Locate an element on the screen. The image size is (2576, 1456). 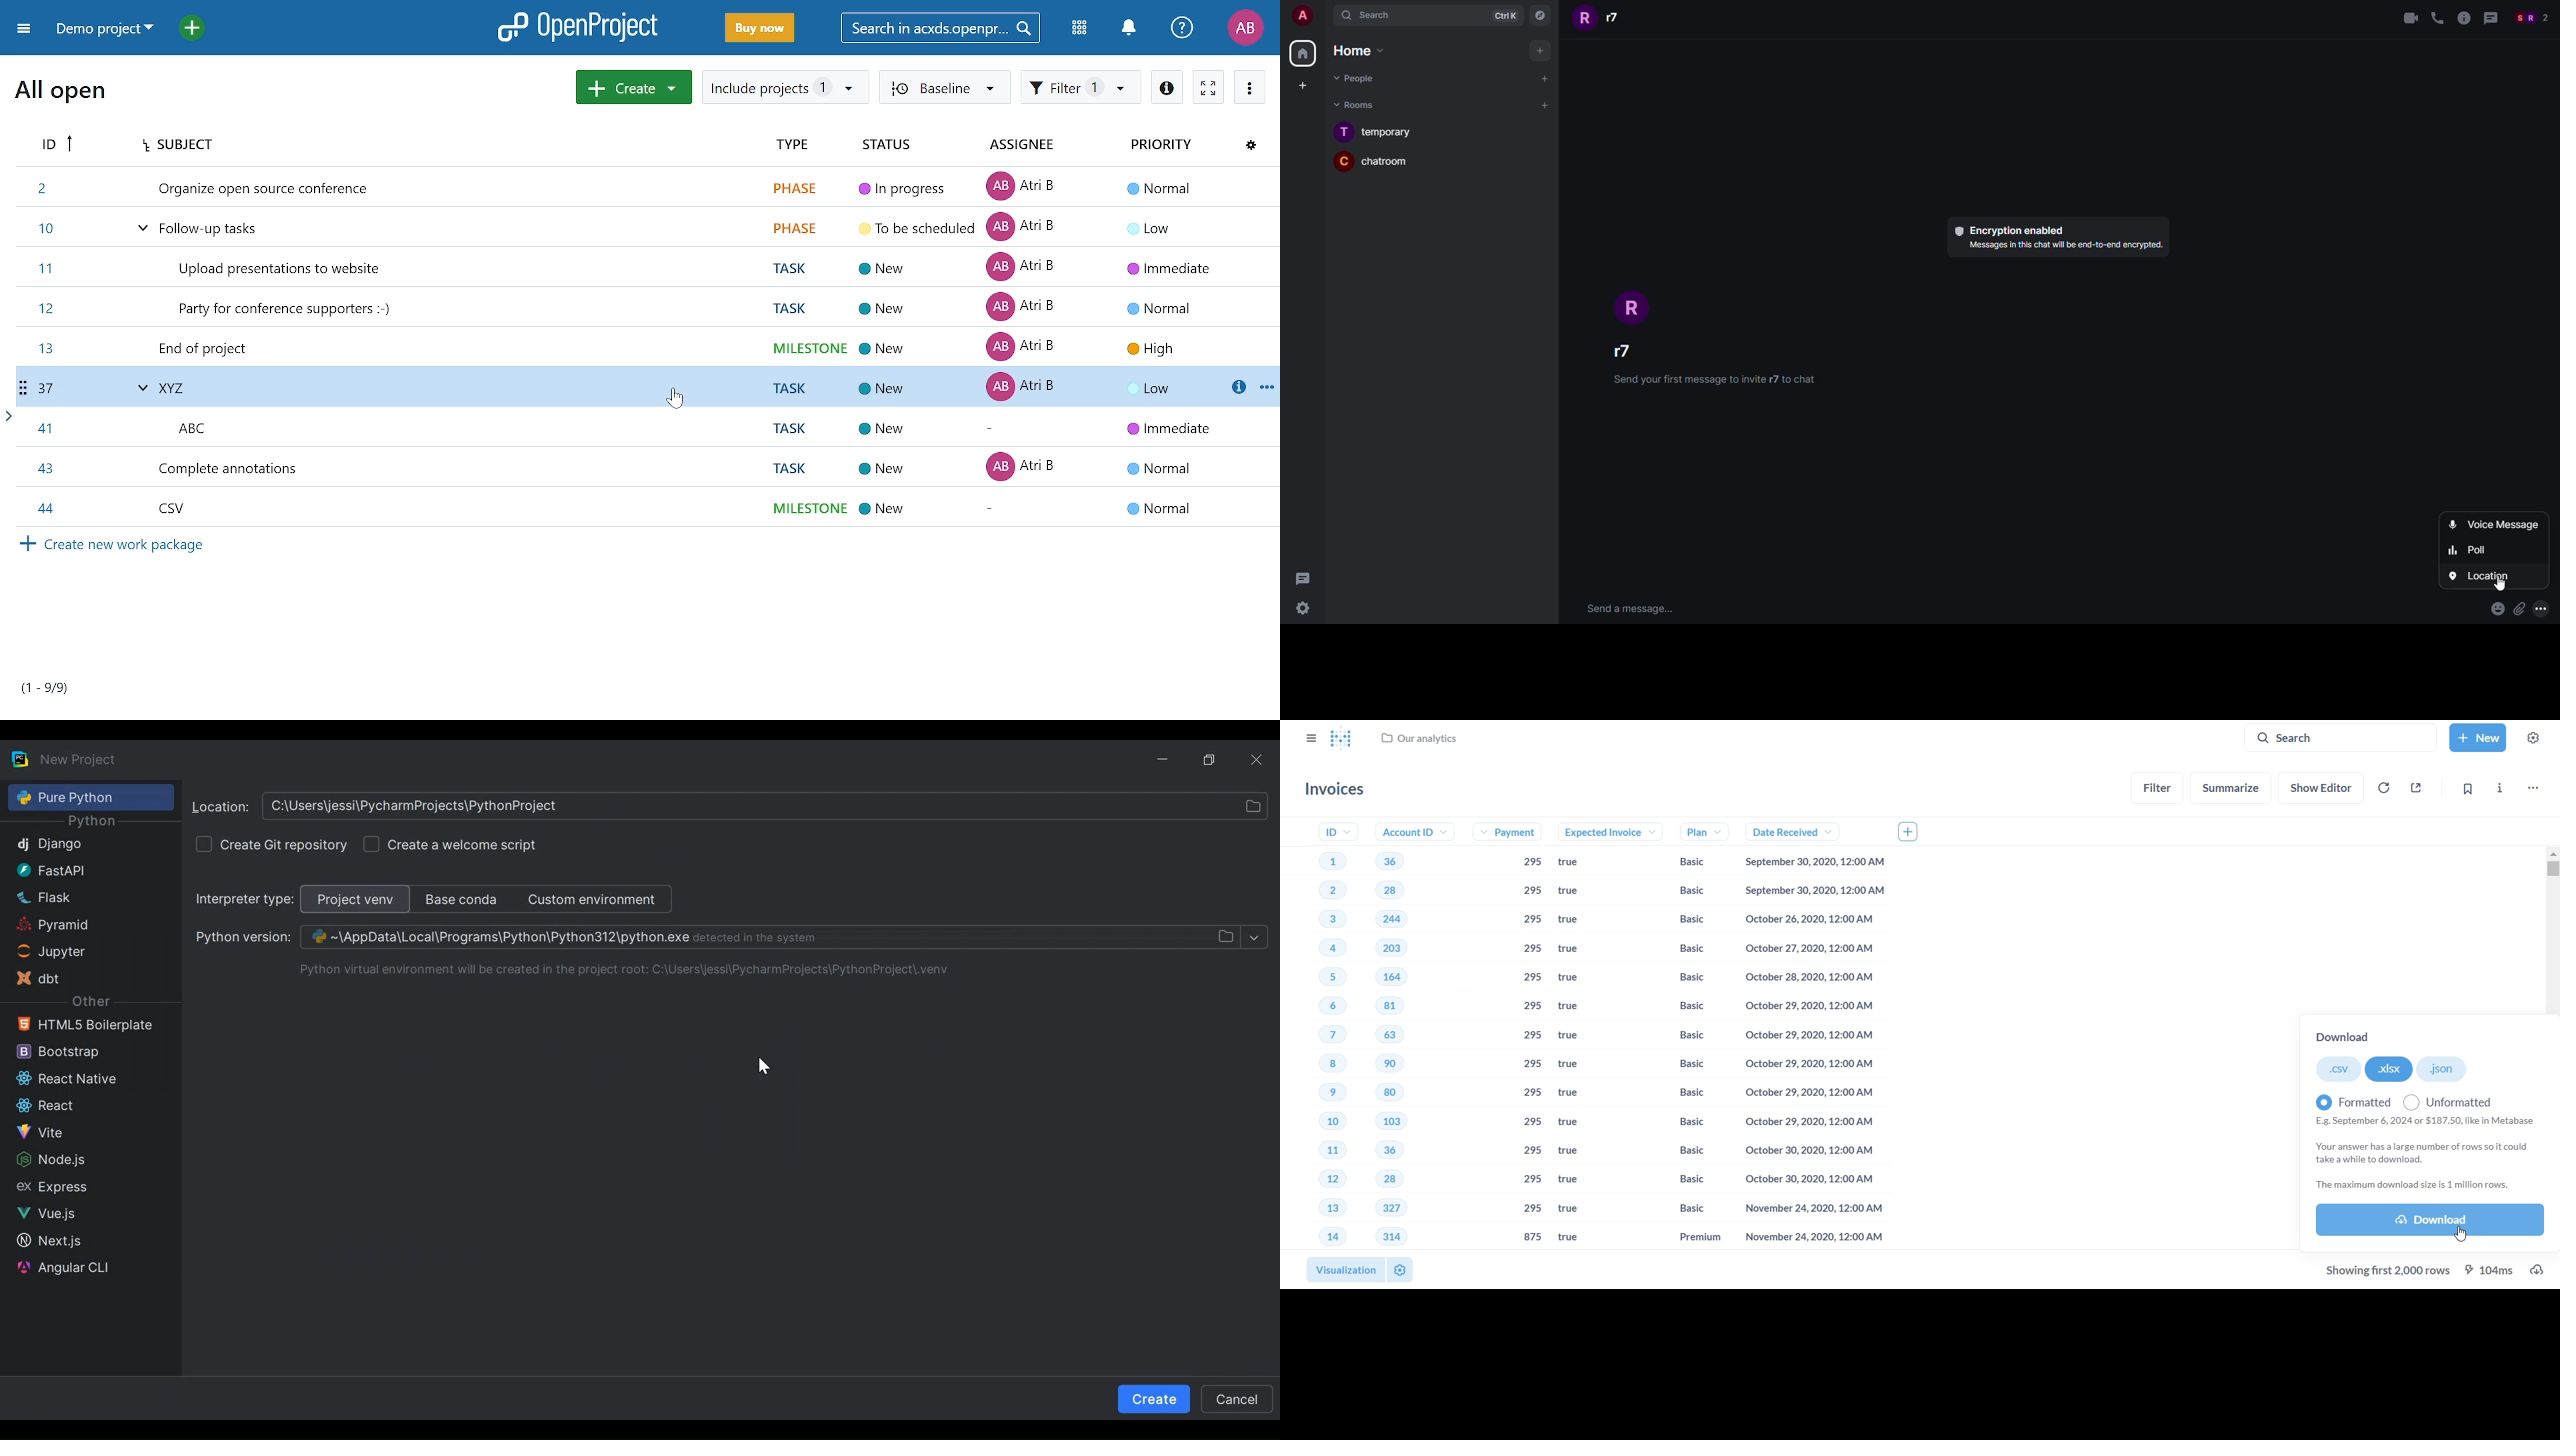
Pure Python is located at coordinates (89, 797).